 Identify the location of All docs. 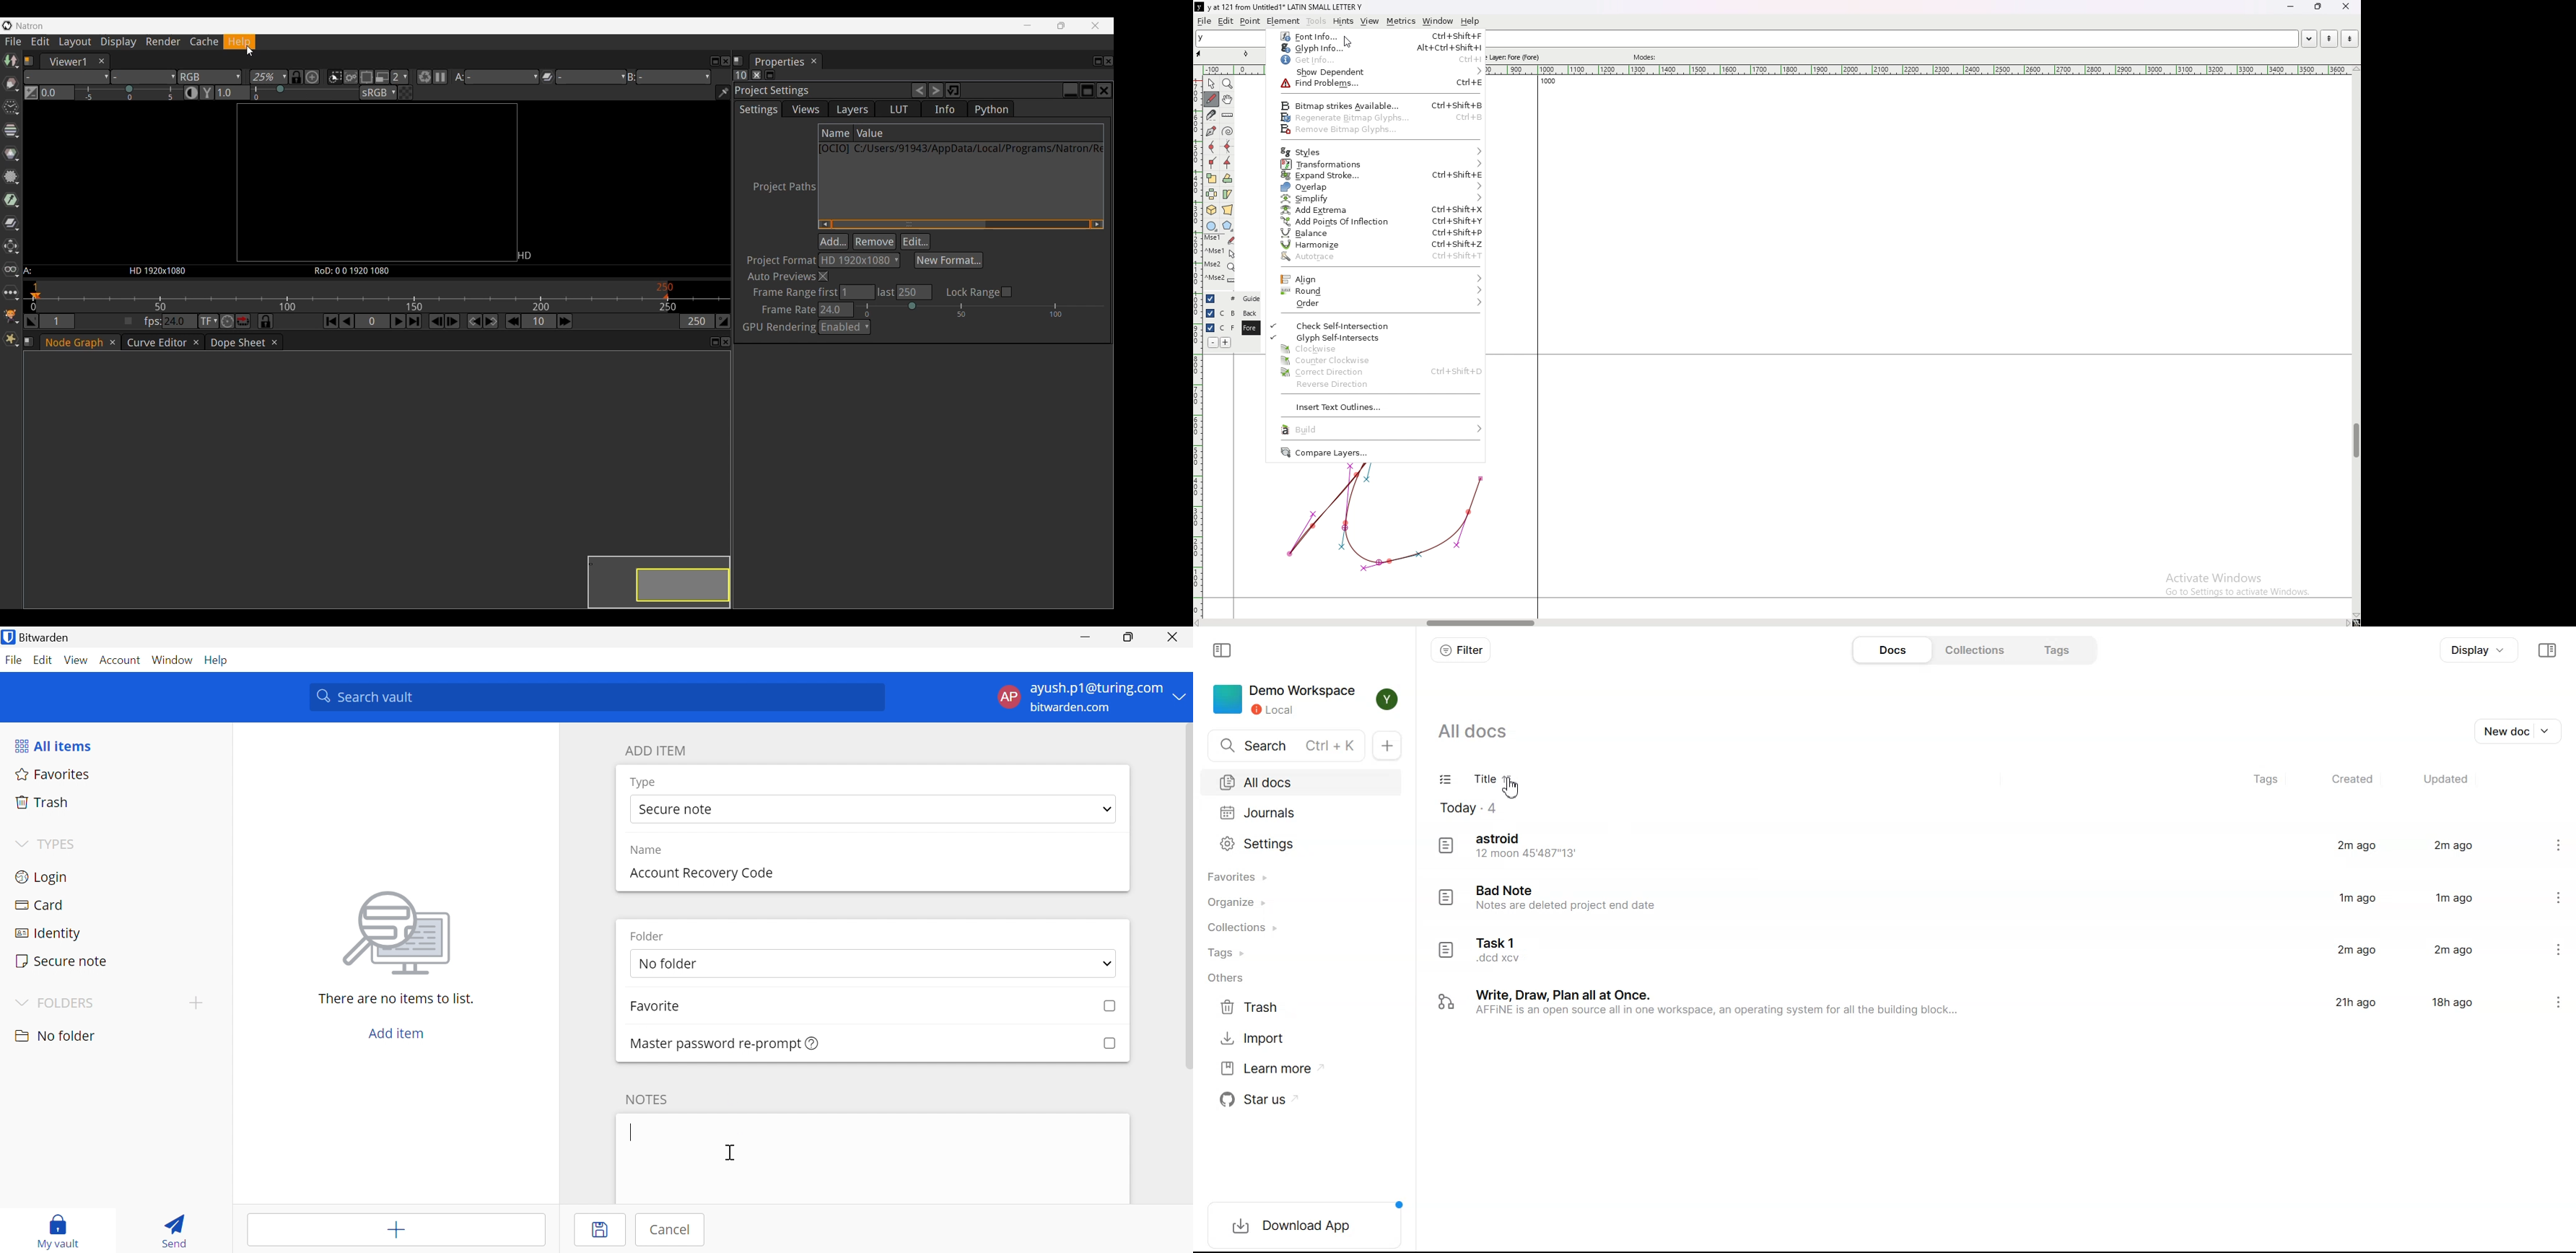
(1473, 729).